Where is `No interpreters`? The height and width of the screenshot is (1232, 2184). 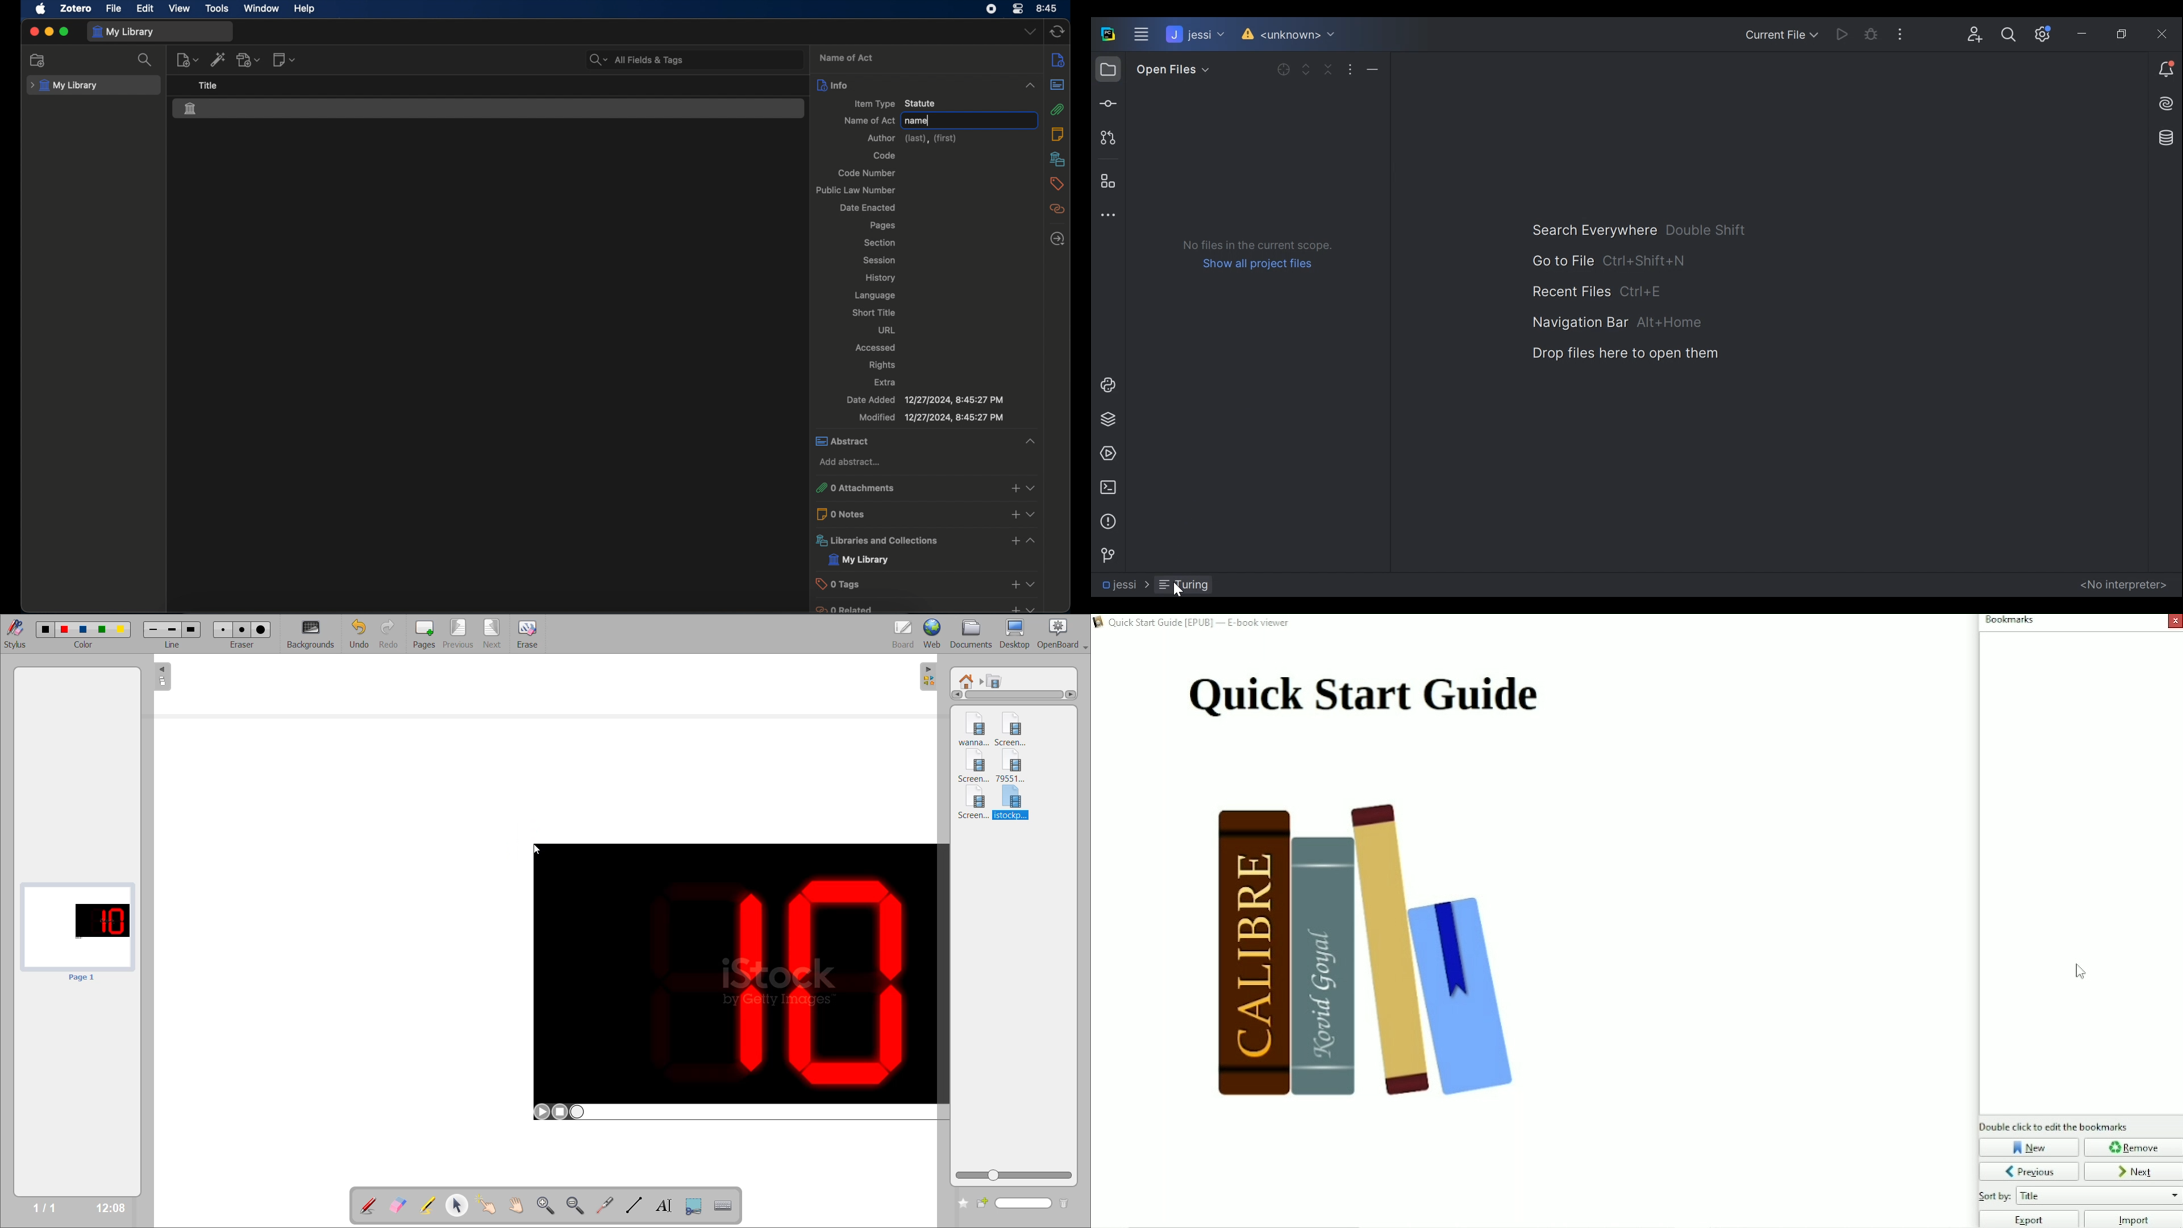 No interpreters is located at coordinates (2123, 586).